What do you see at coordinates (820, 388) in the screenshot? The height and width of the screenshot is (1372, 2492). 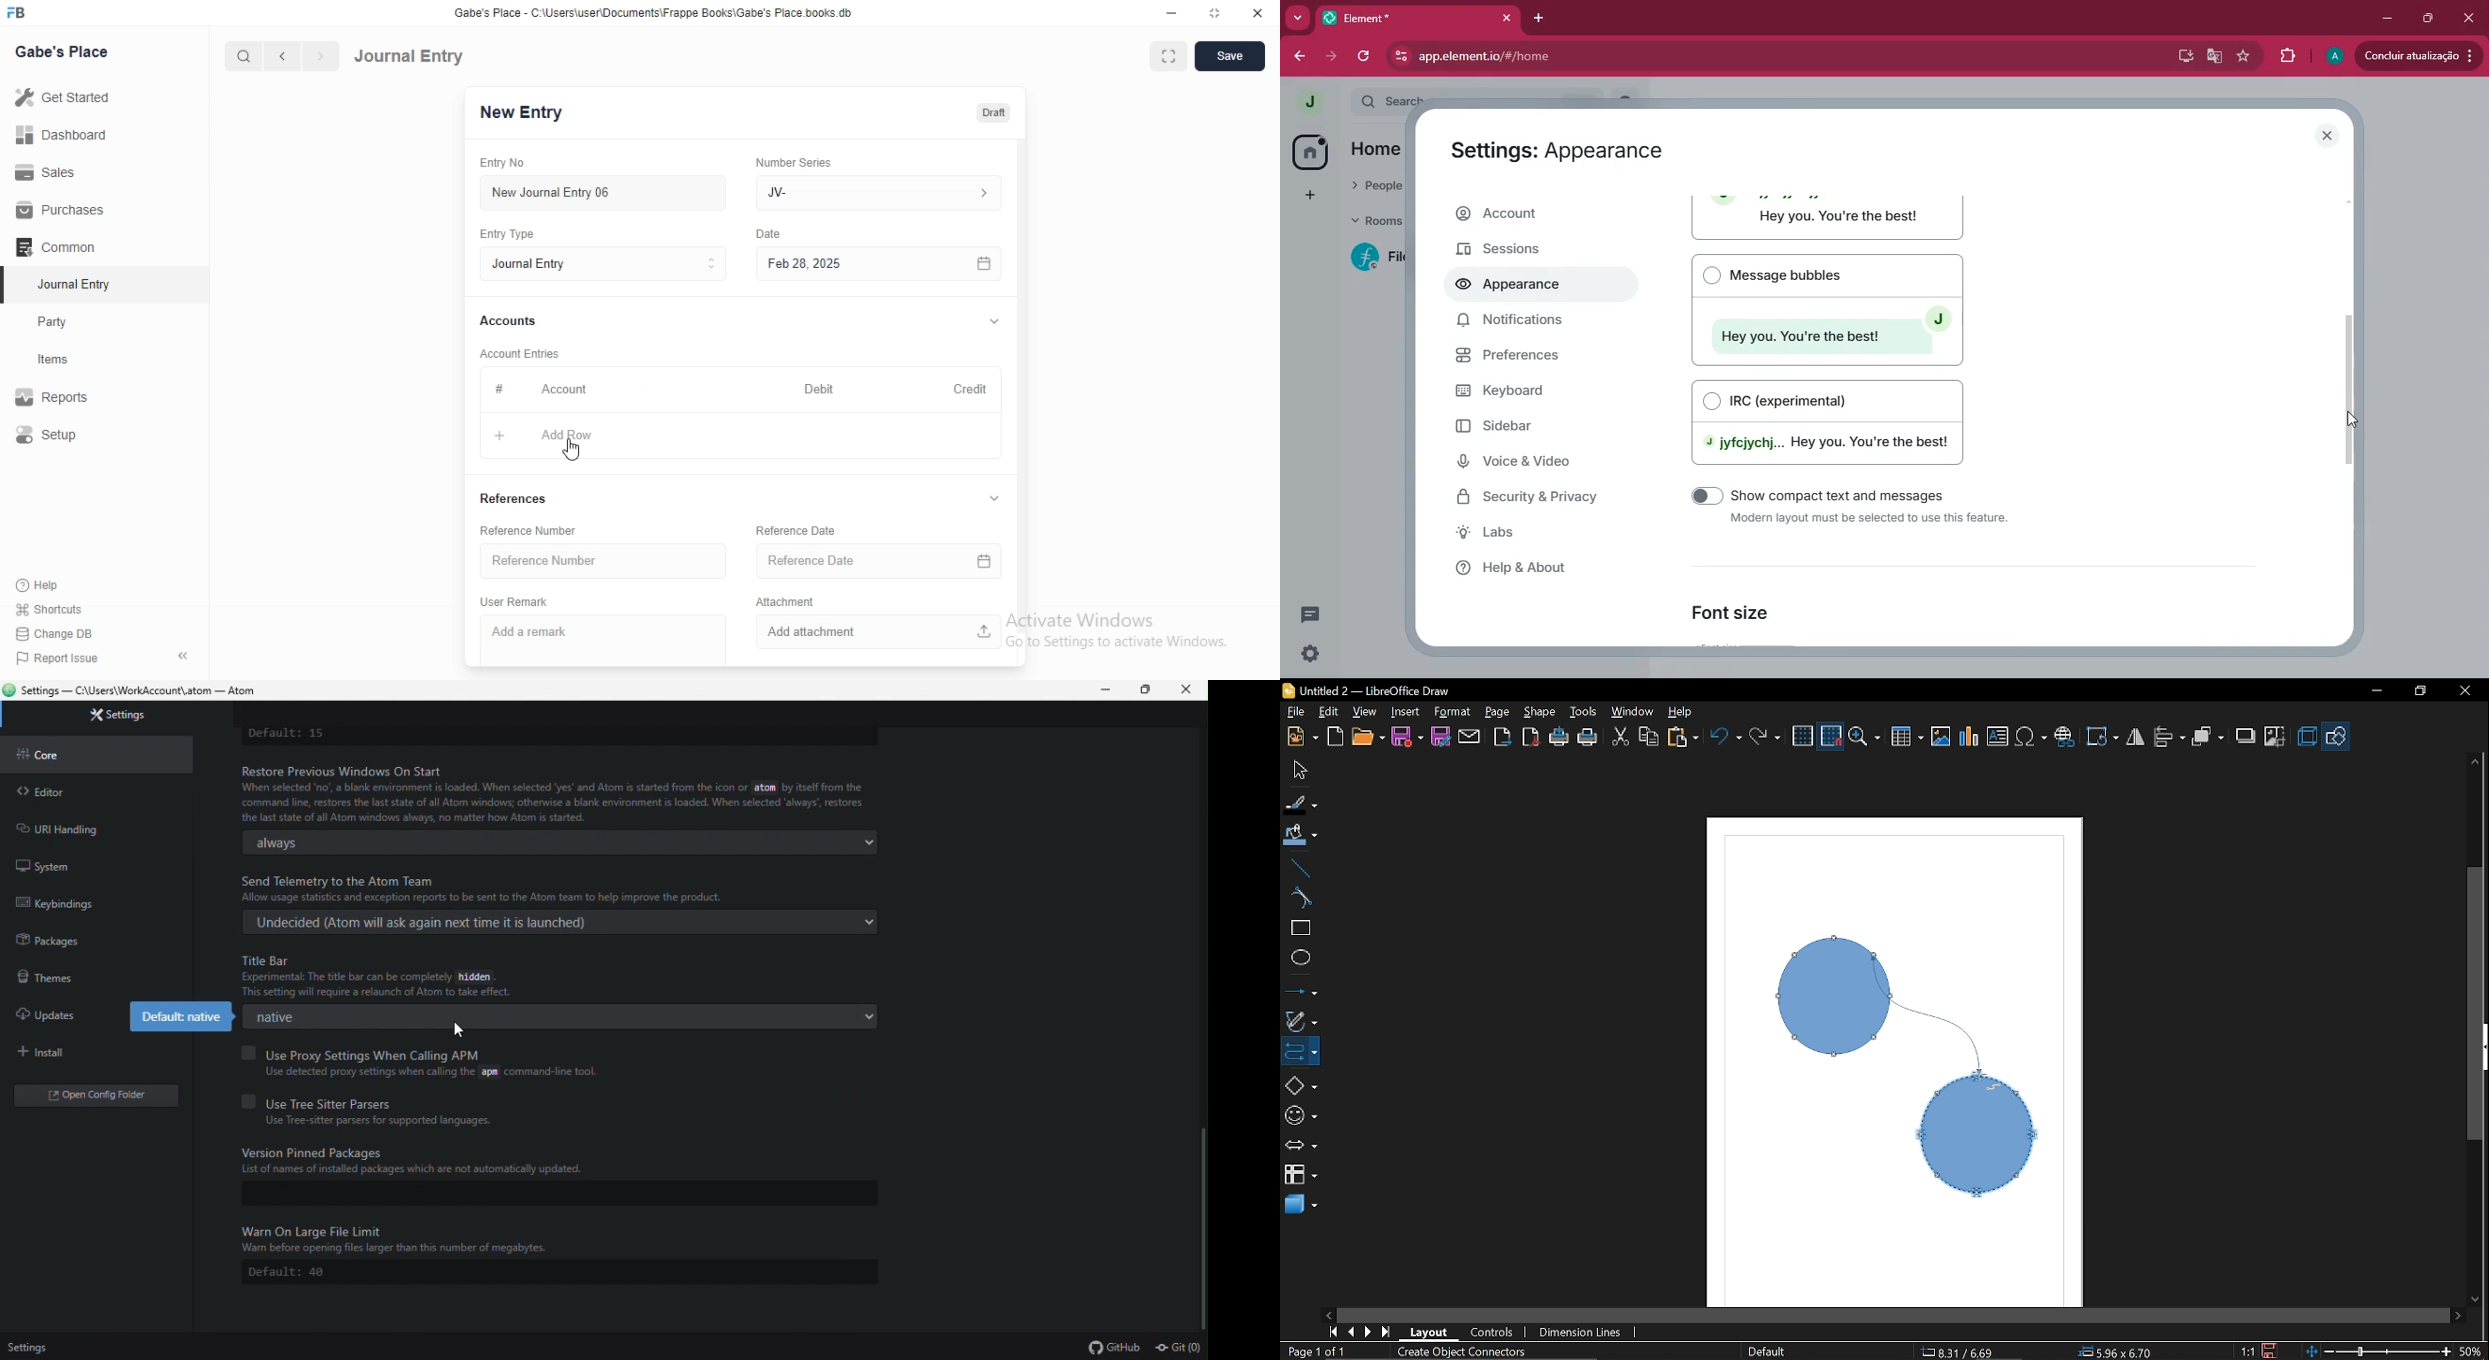 I see `Debit` at bounding box center [820, 388].